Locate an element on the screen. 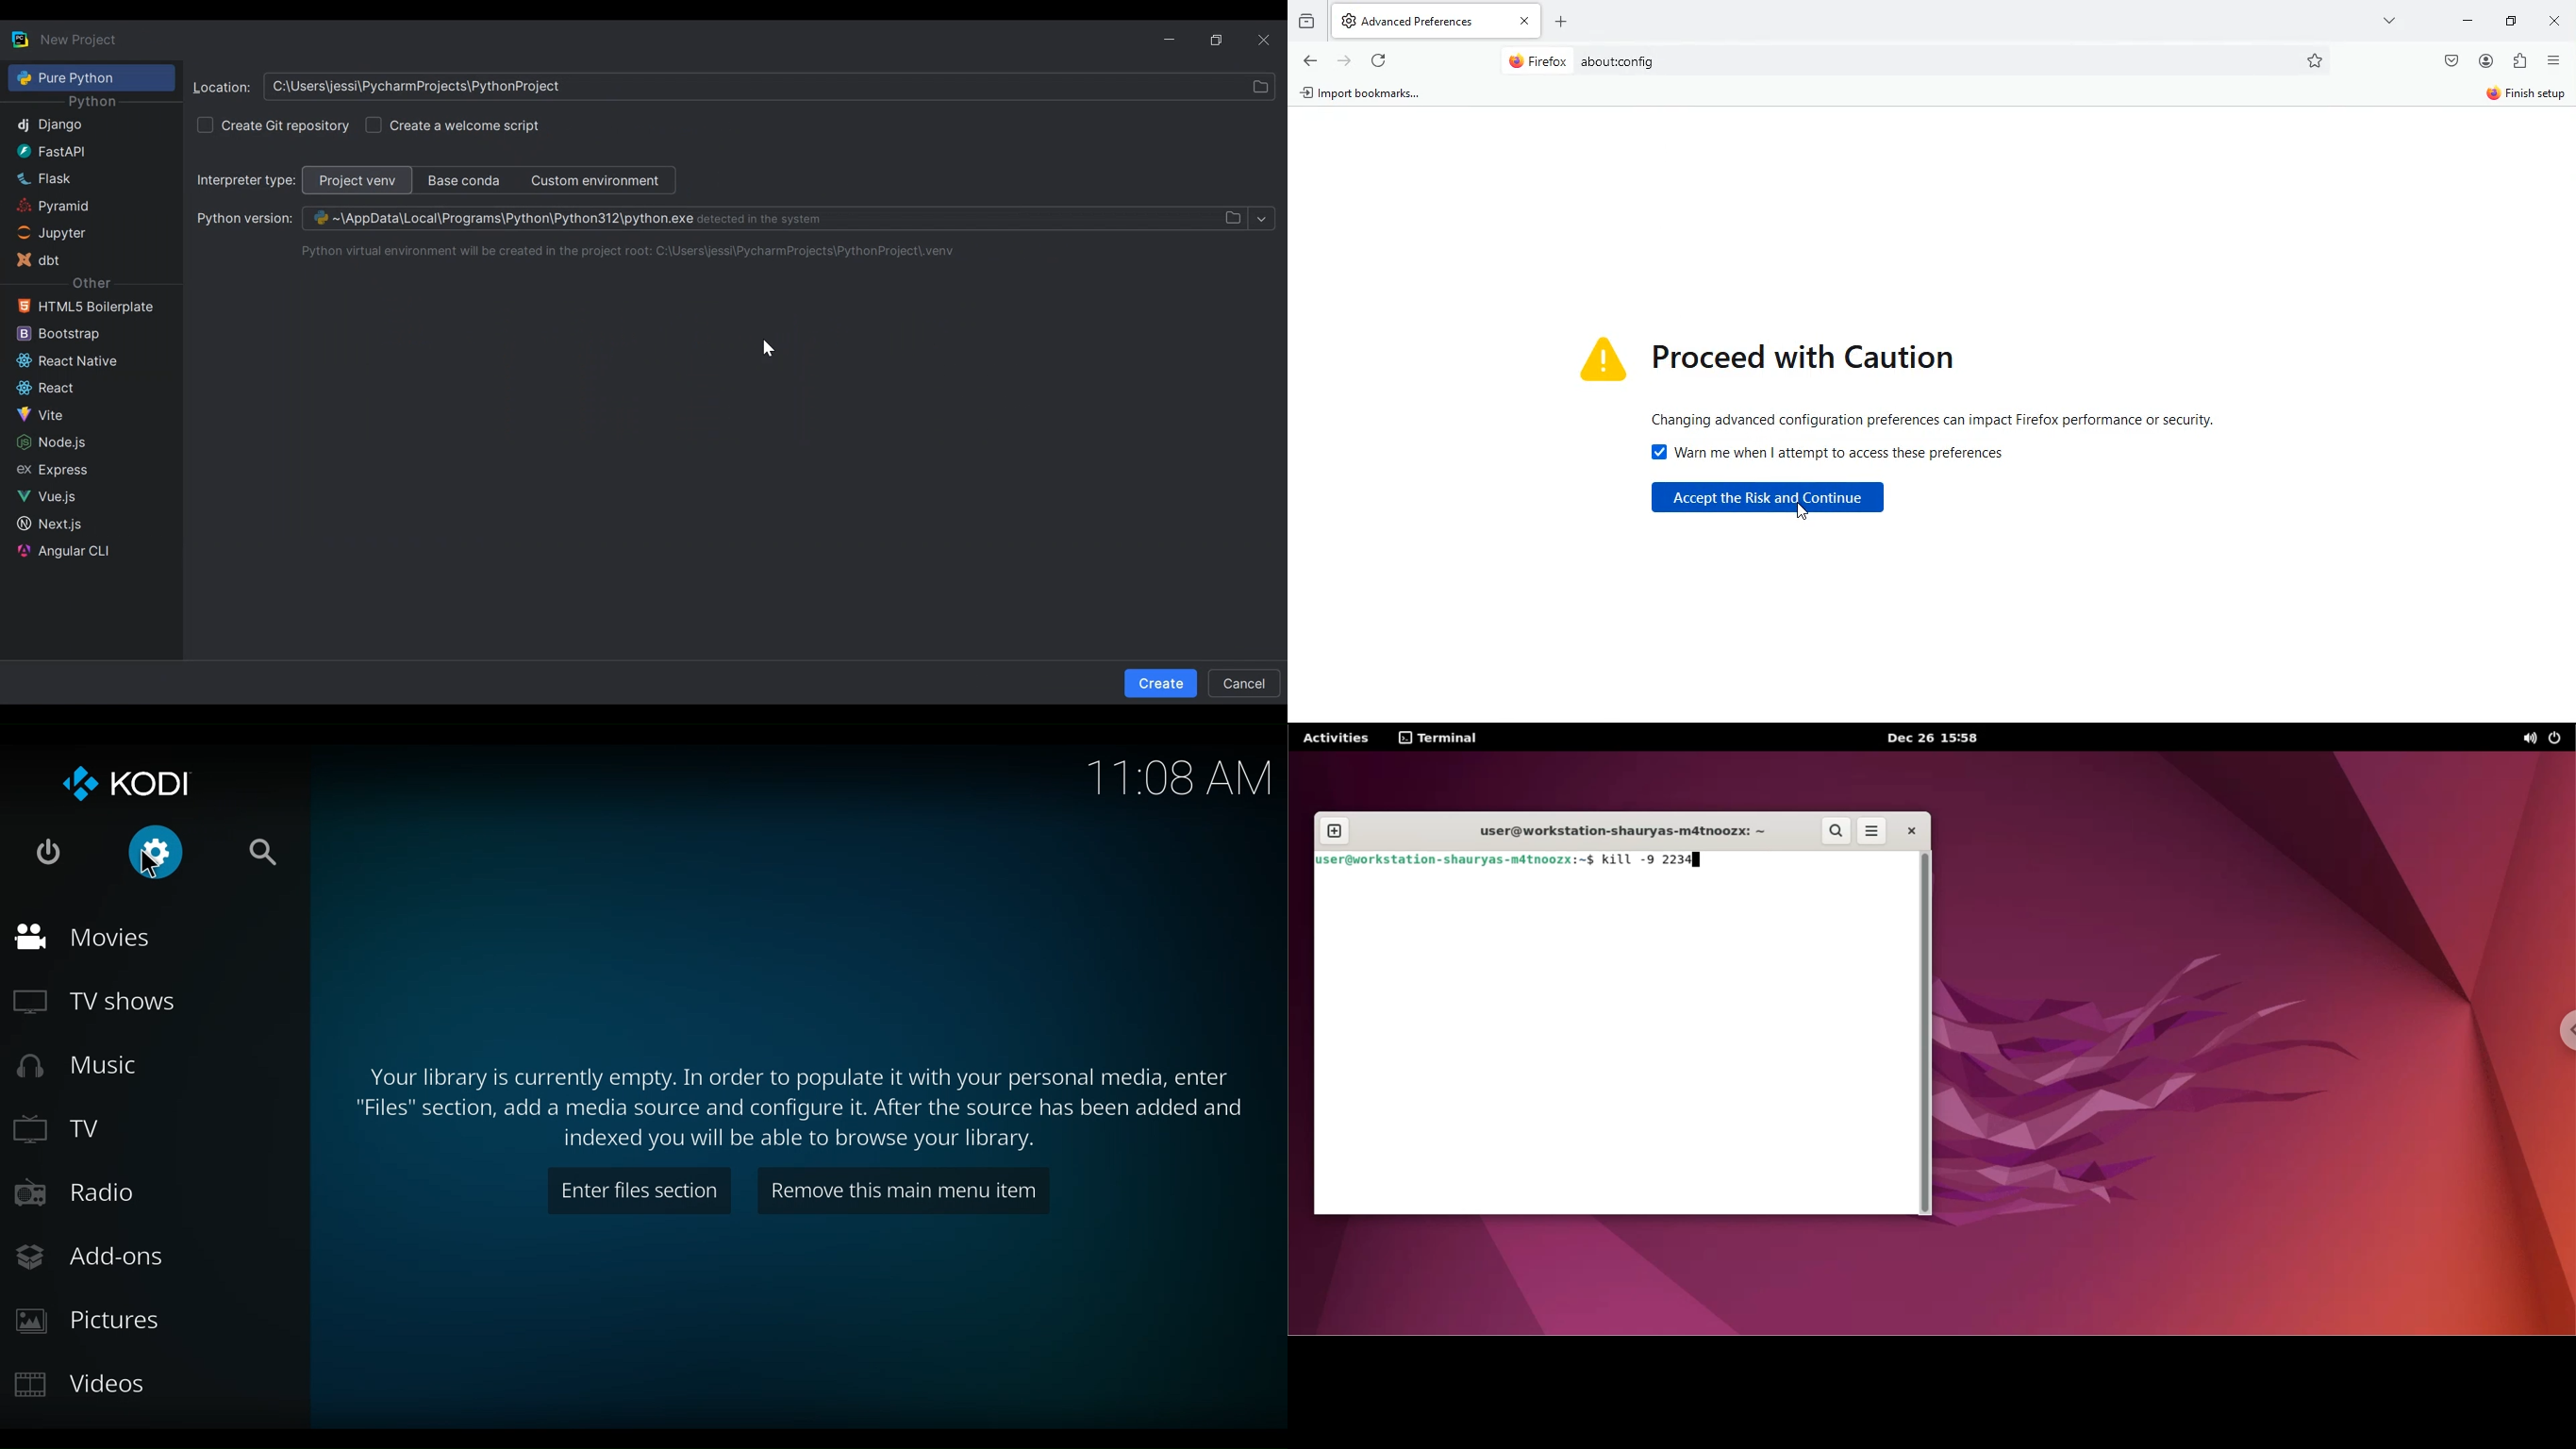 Image resolution: width=2576 pixels, height=1456 pixels. Your library is currently empty. In order to populate it with your personal media, enter is located at coordinates (806, 1078).